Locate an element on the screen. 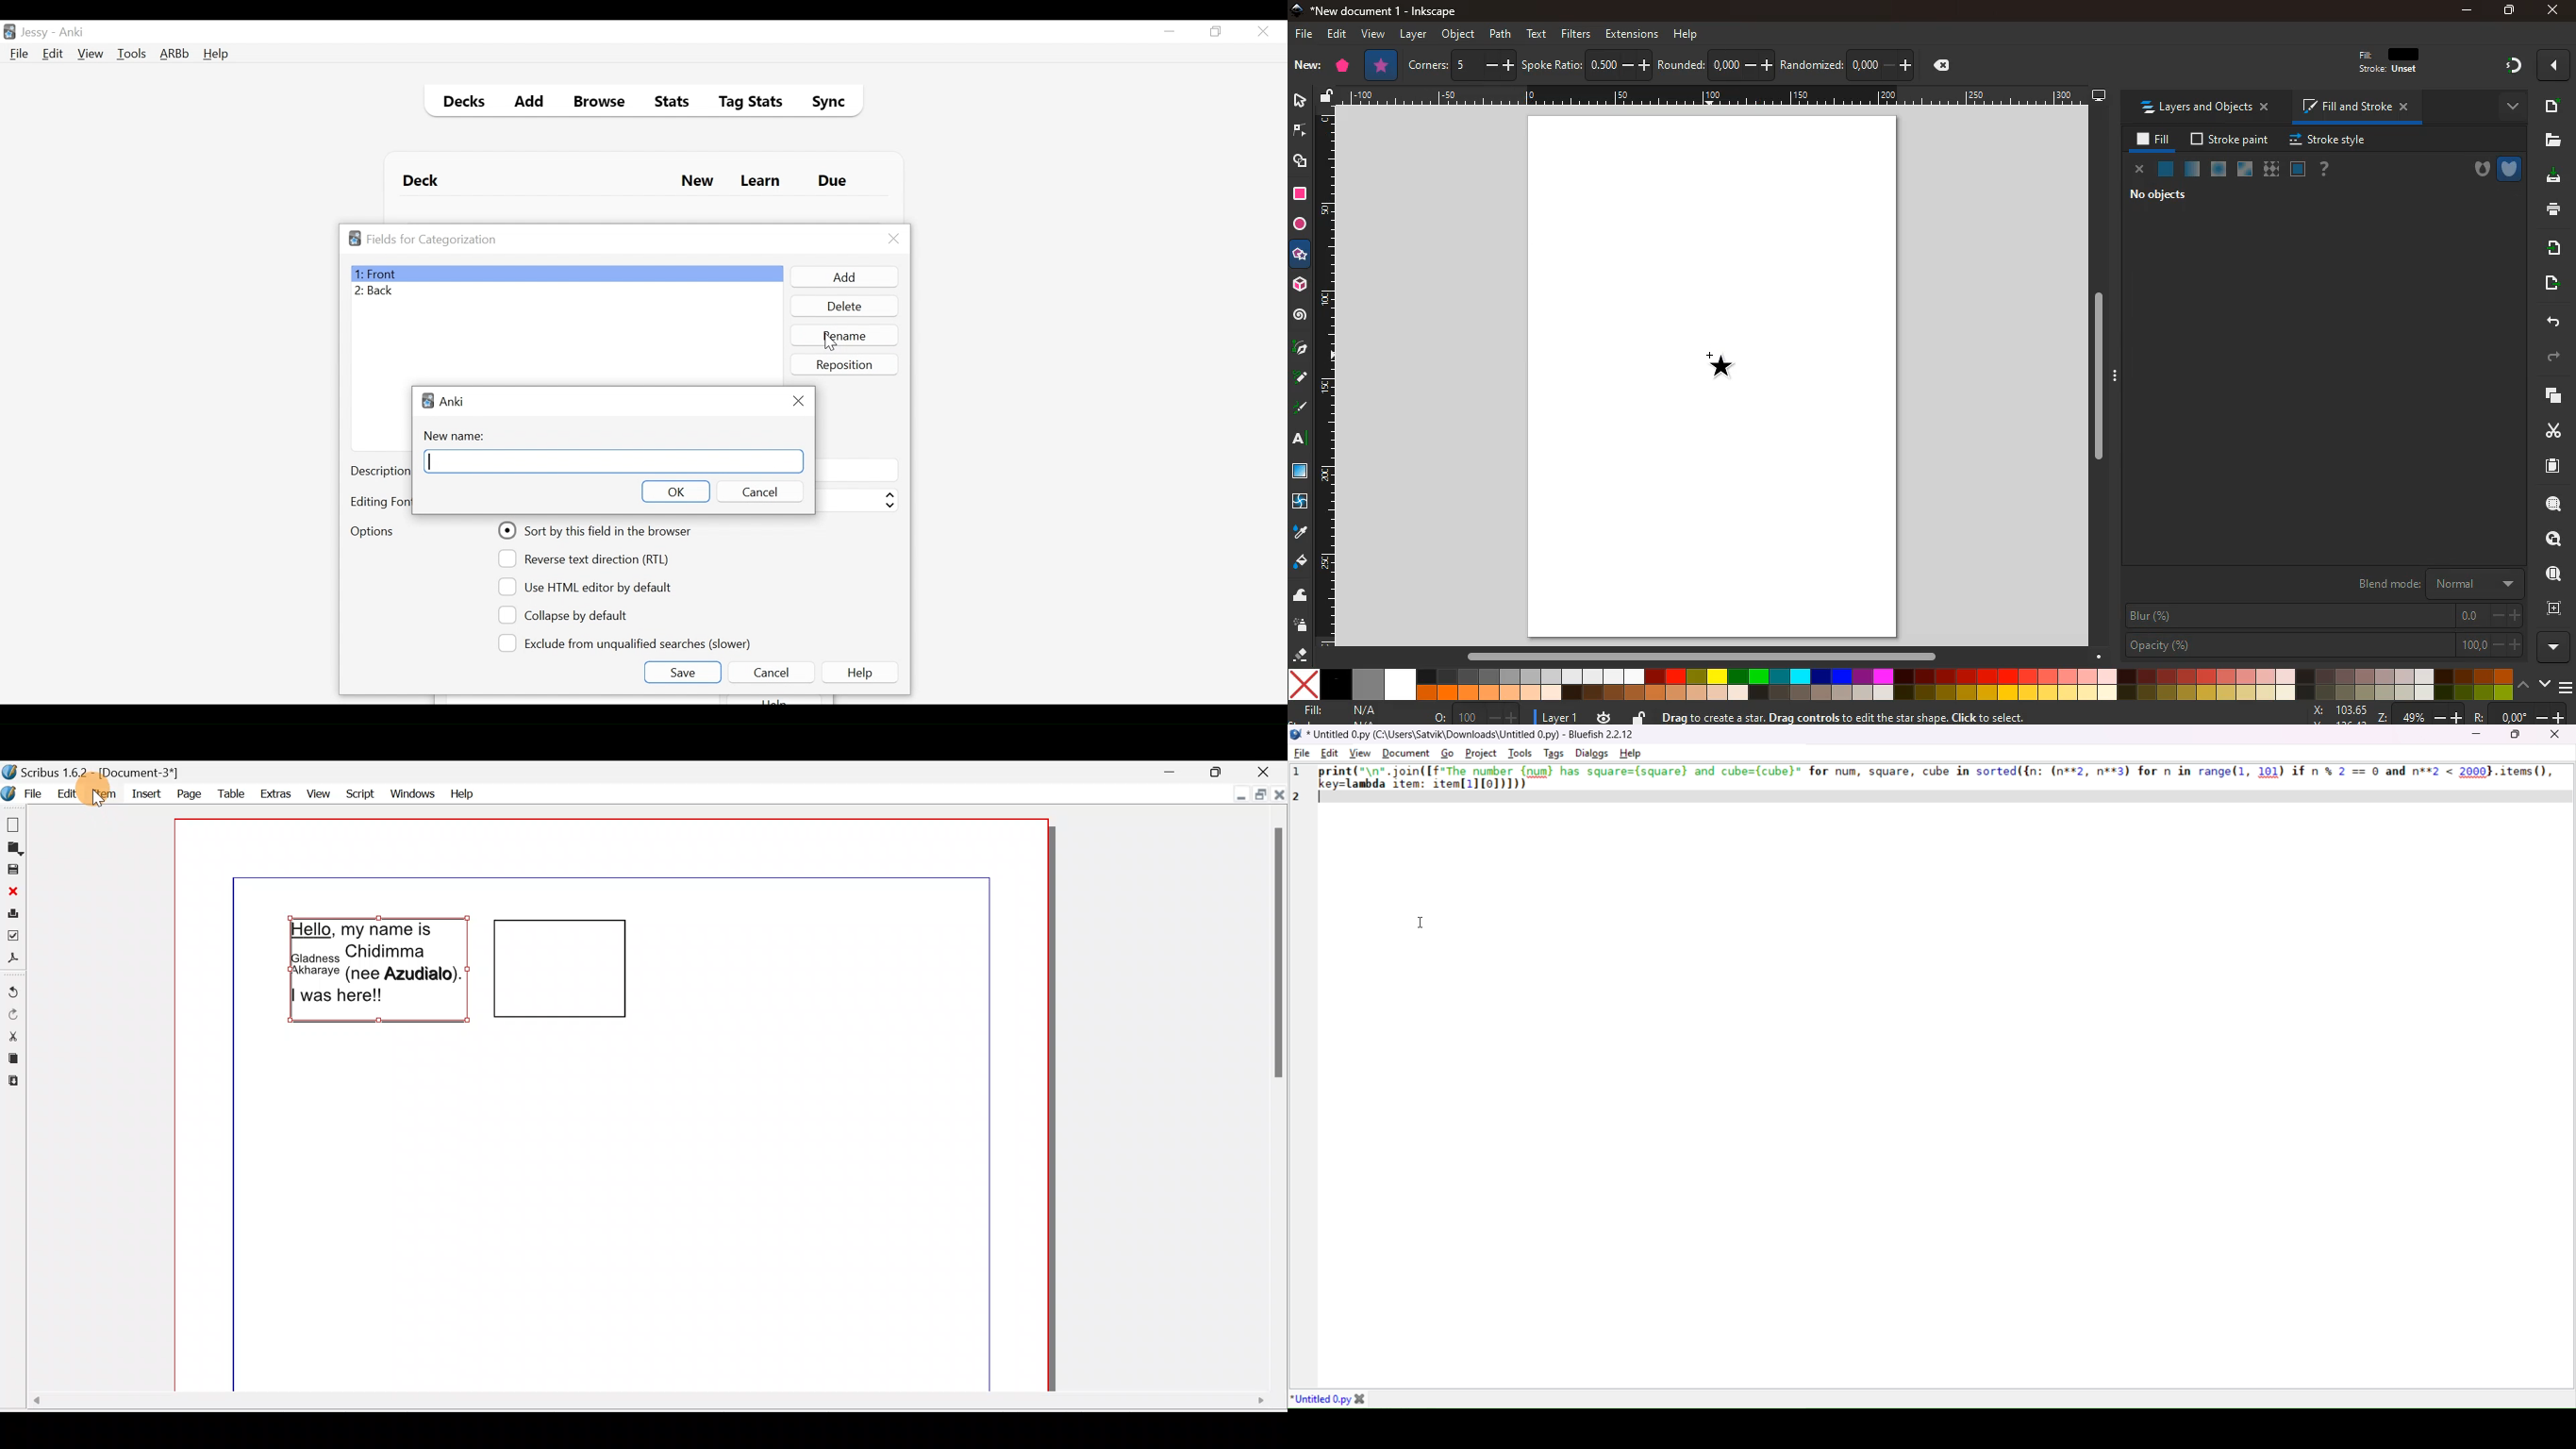 The width and height of the screenshot is (2576, 1456). down is located at coordinates (2545, 685).